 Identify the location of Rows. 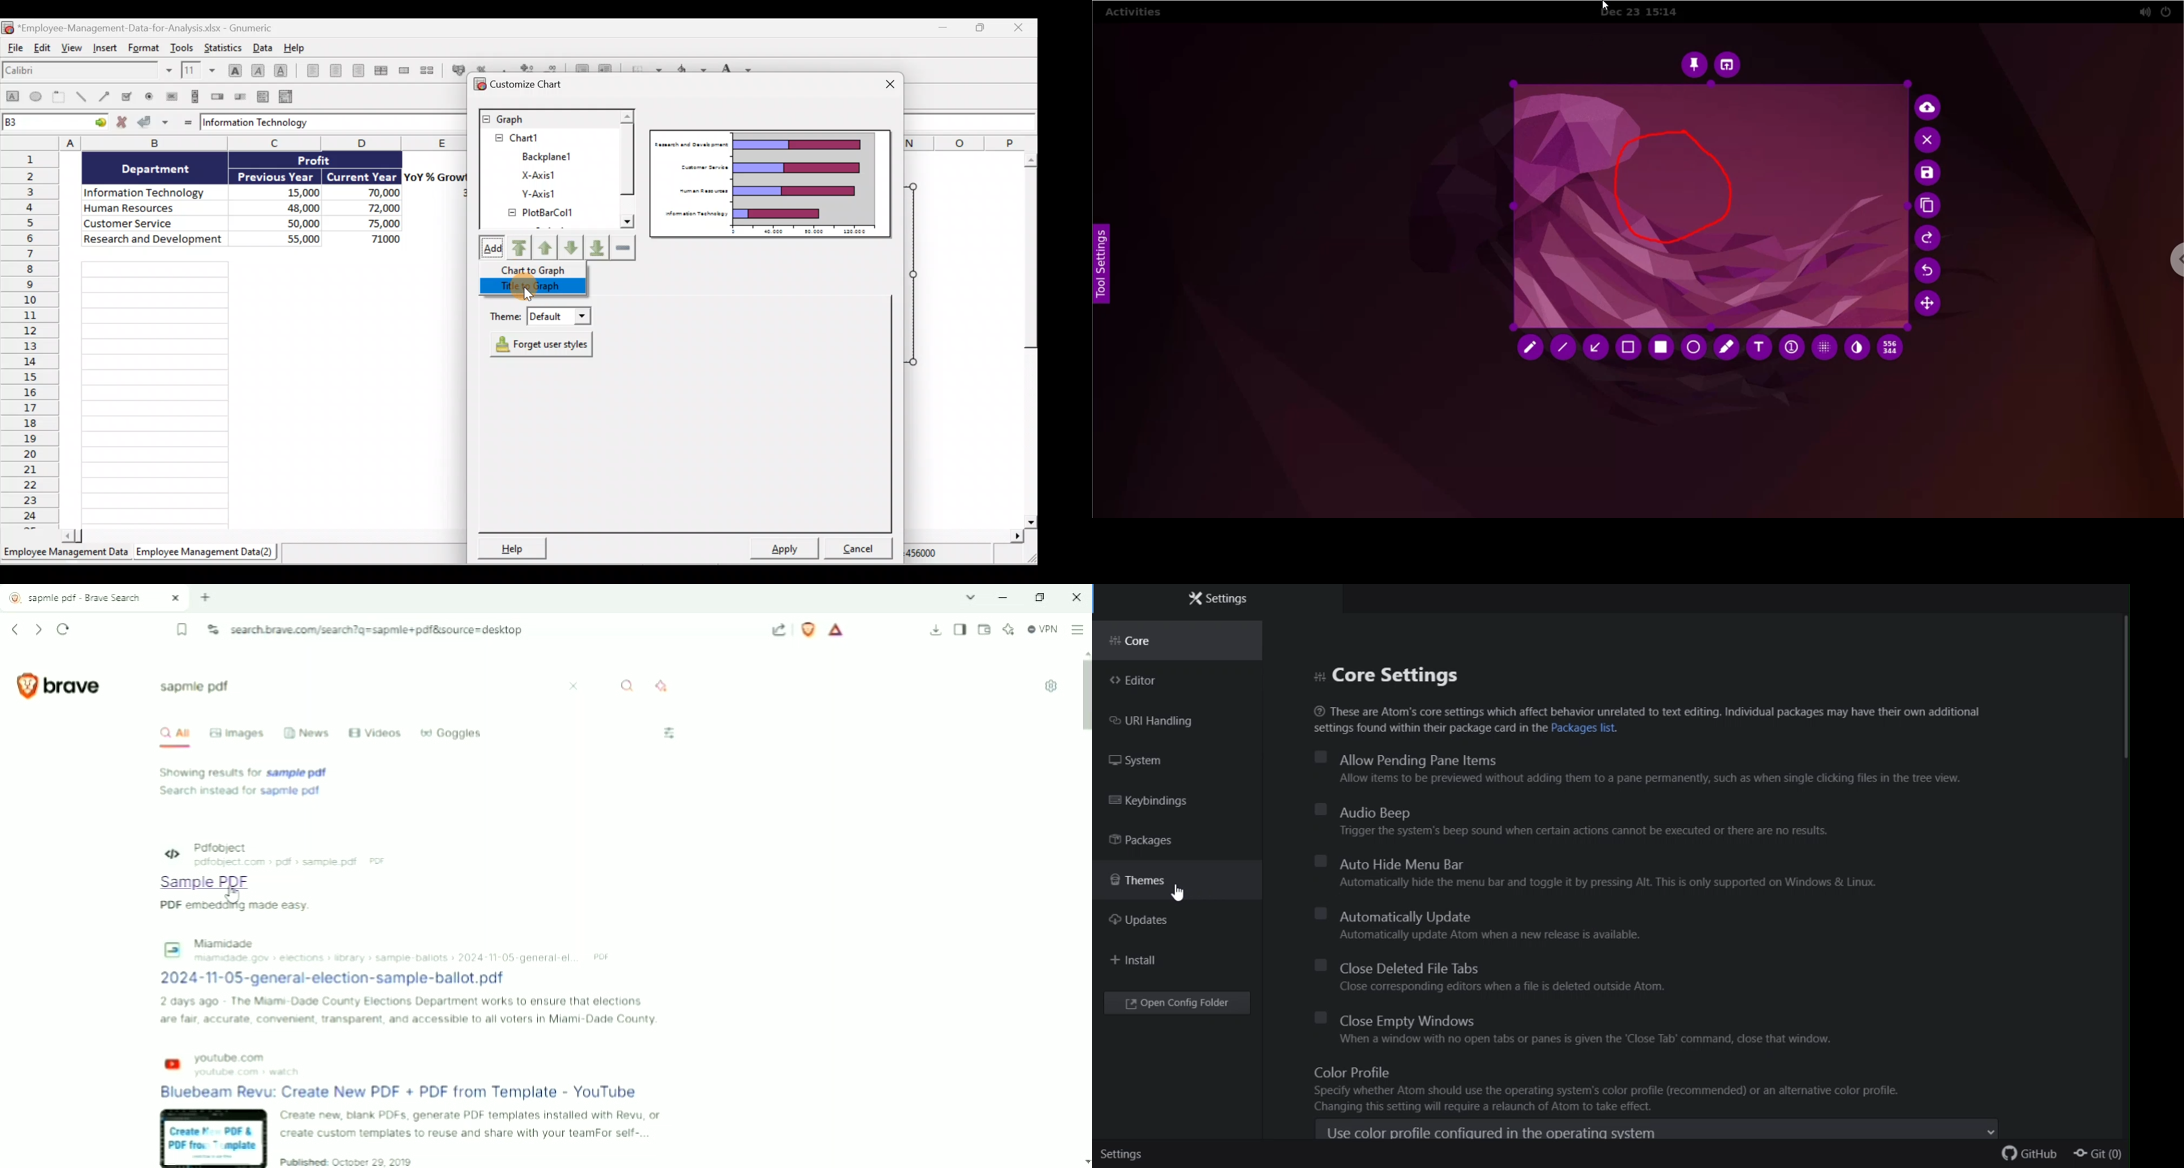
(30, 341).